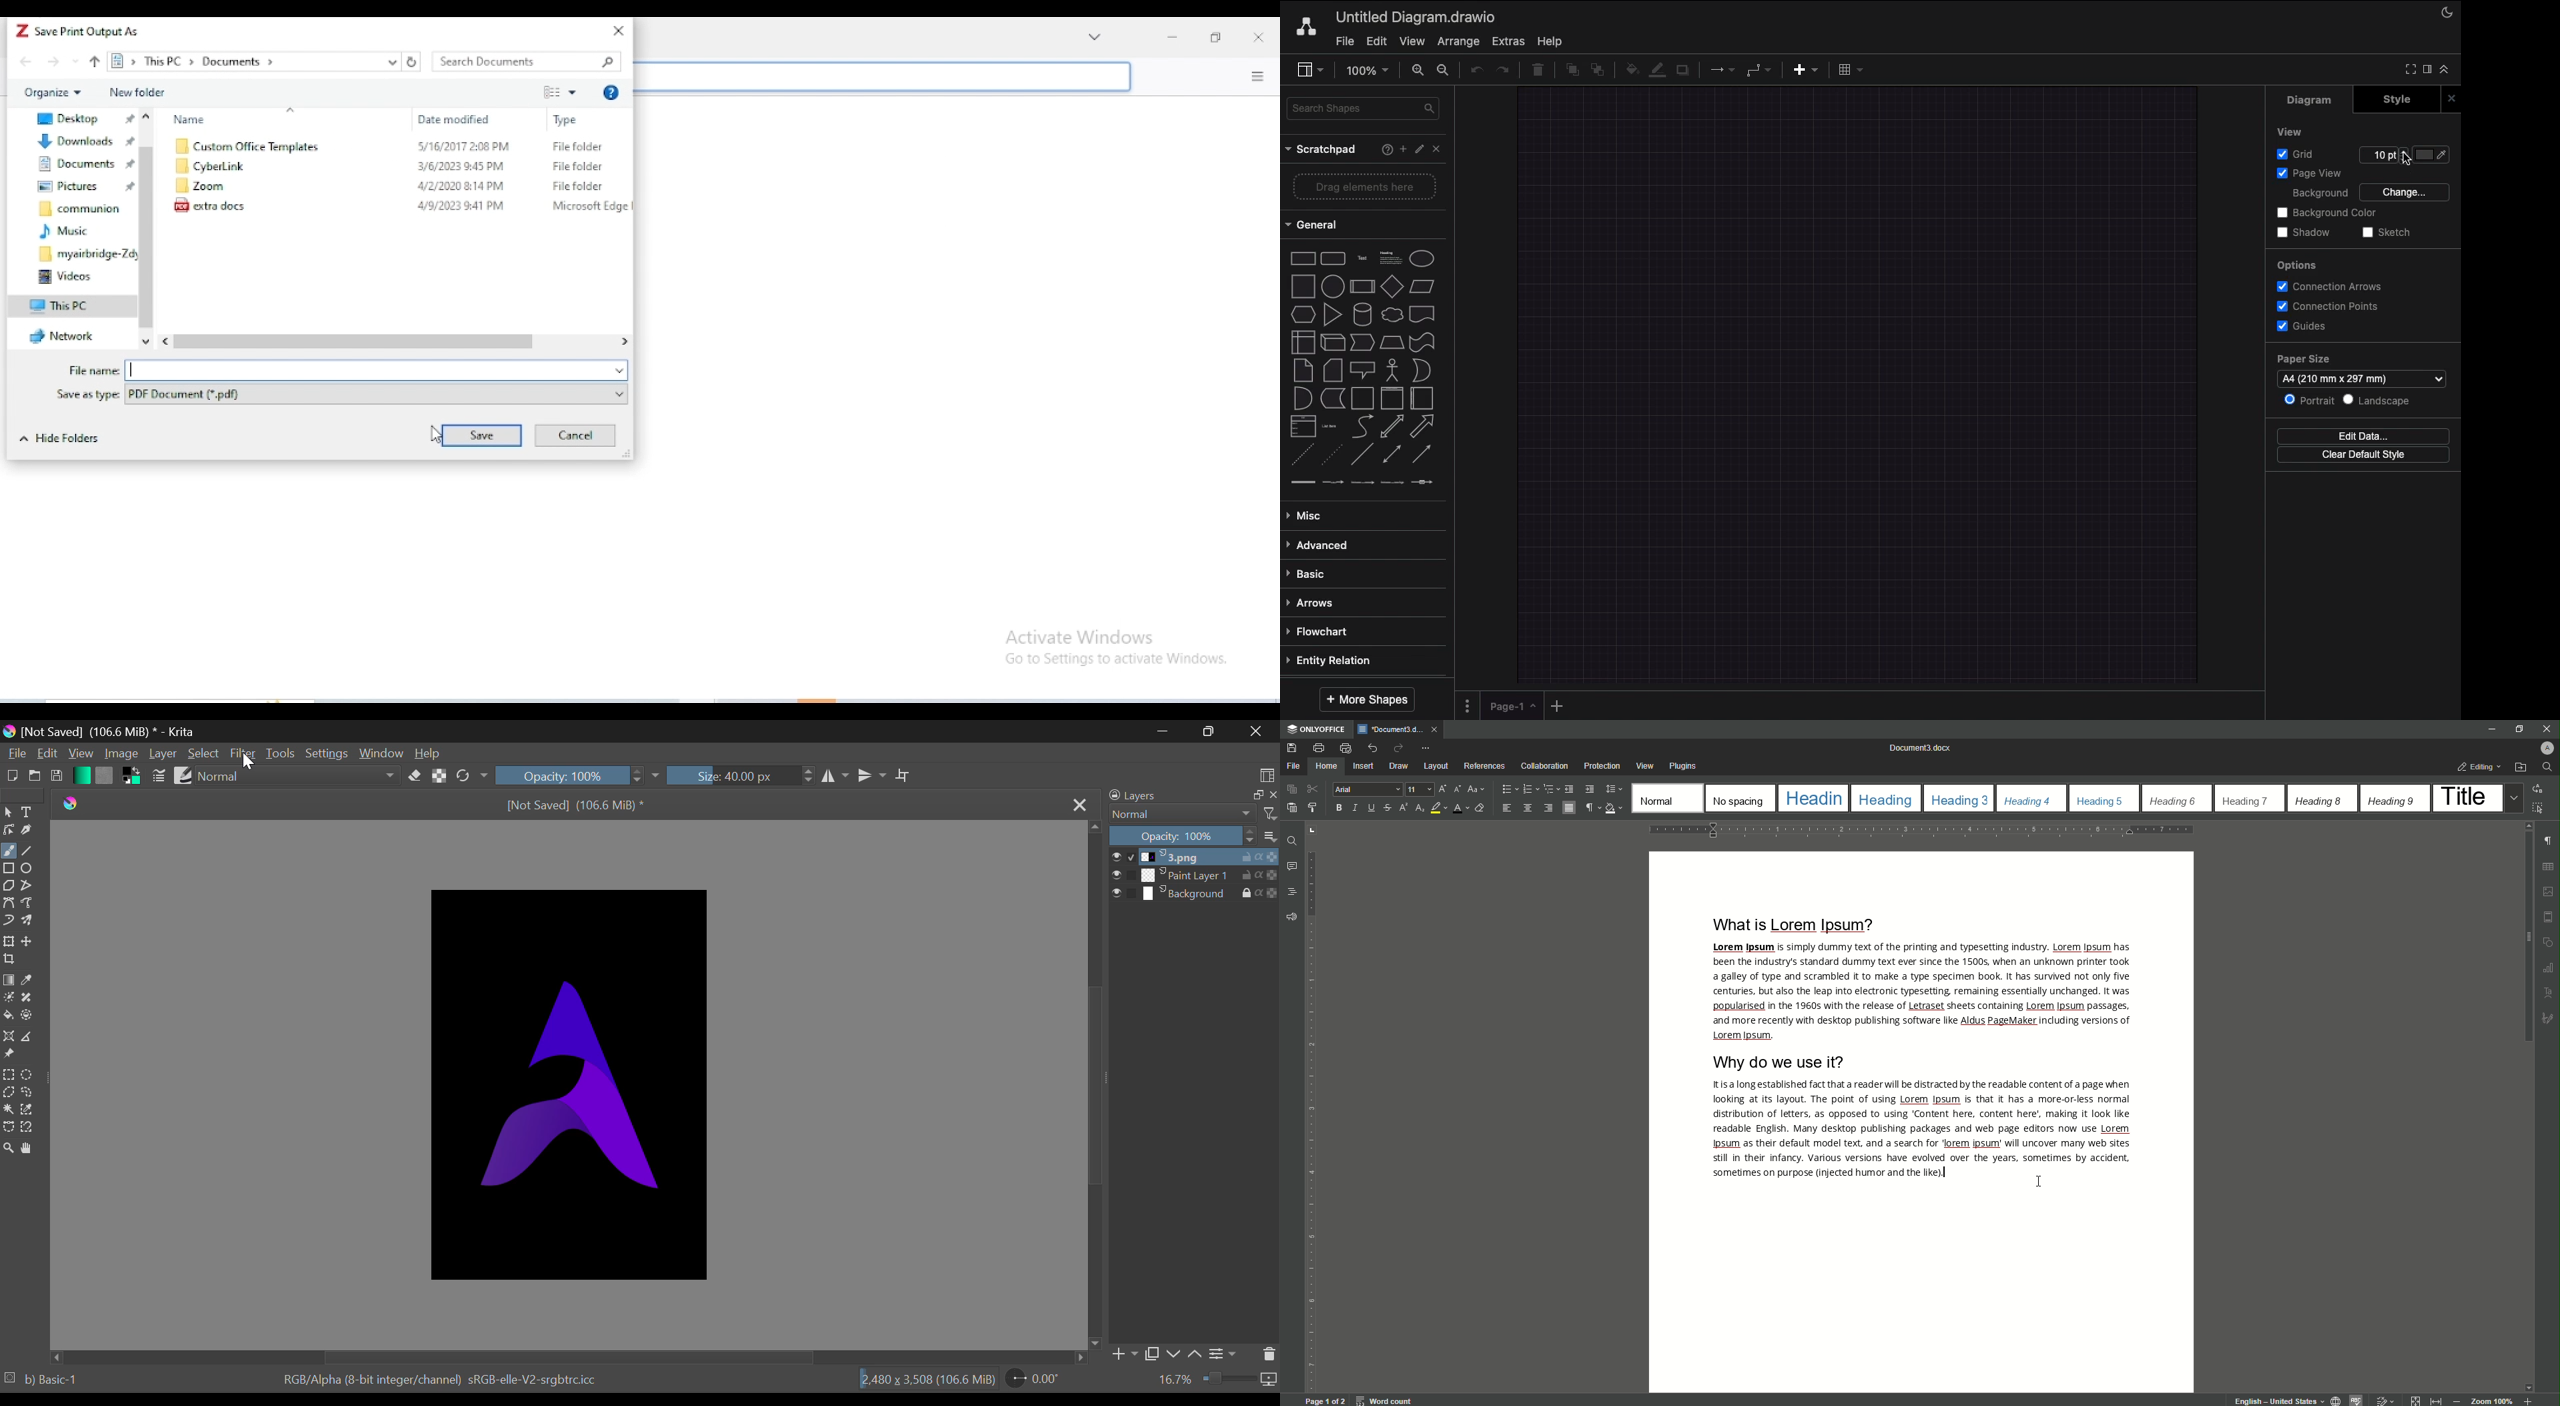  What do you see at coordinates (1310, 515) in the screenshot?
I see `Misc` at bounding box center [1310, 515].